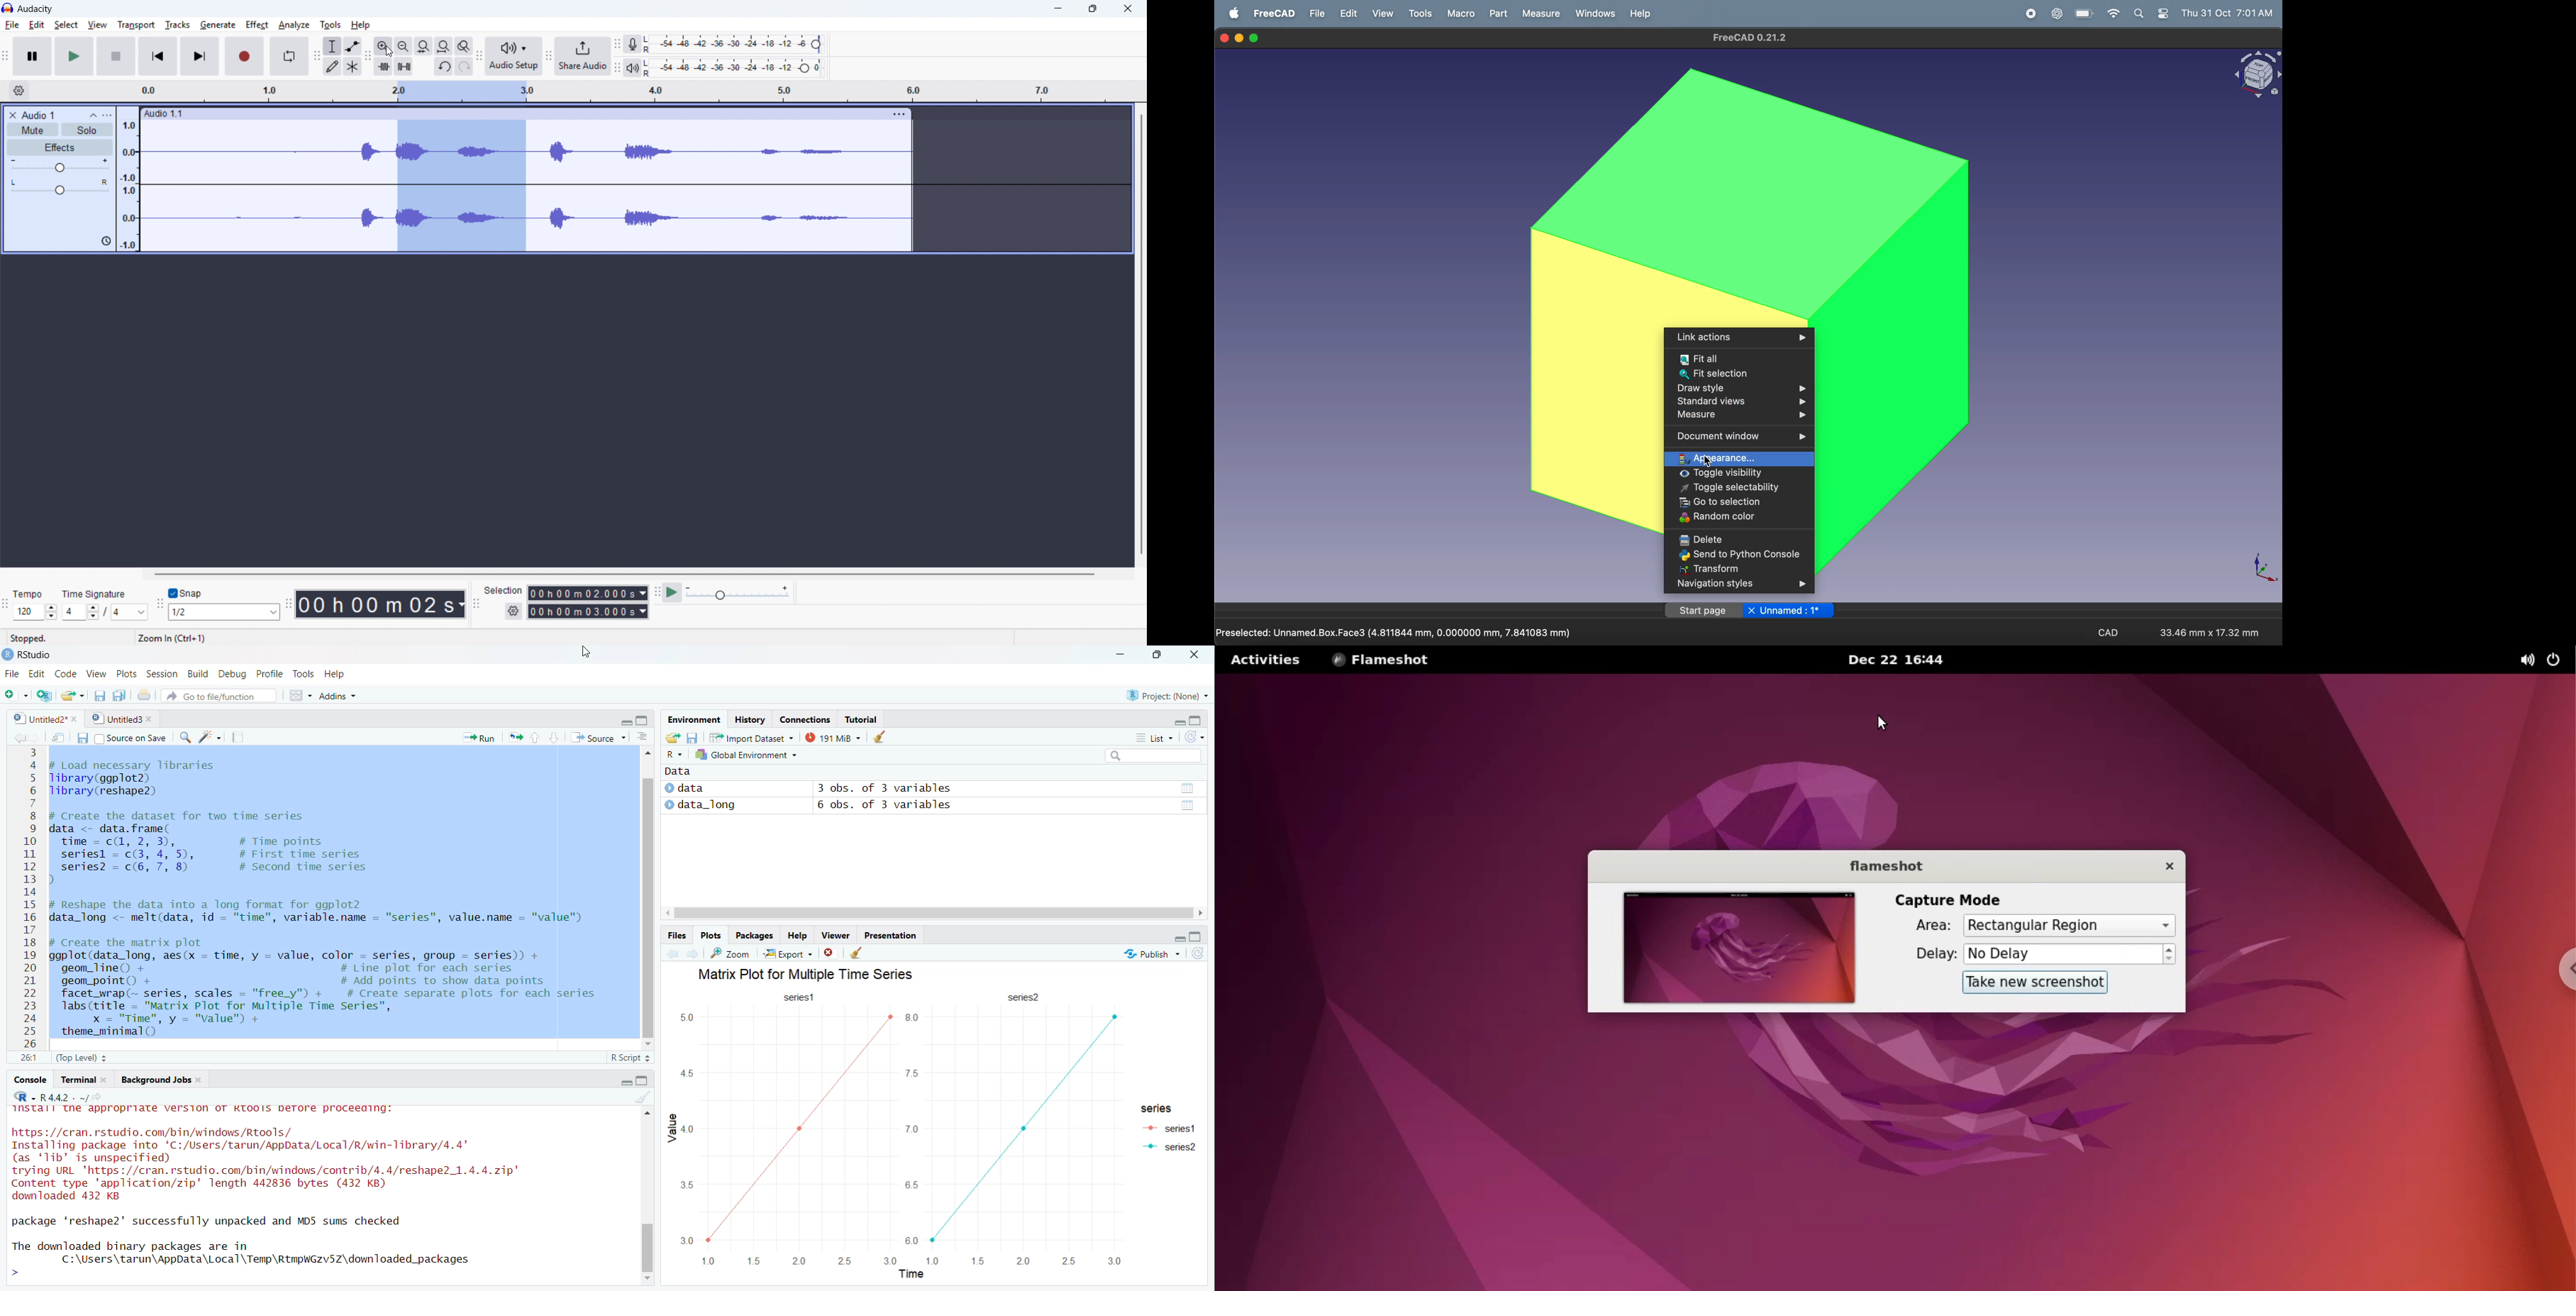  Describe the element at coordinates (161, 674) in the screenshot. I see `Session` at that location.